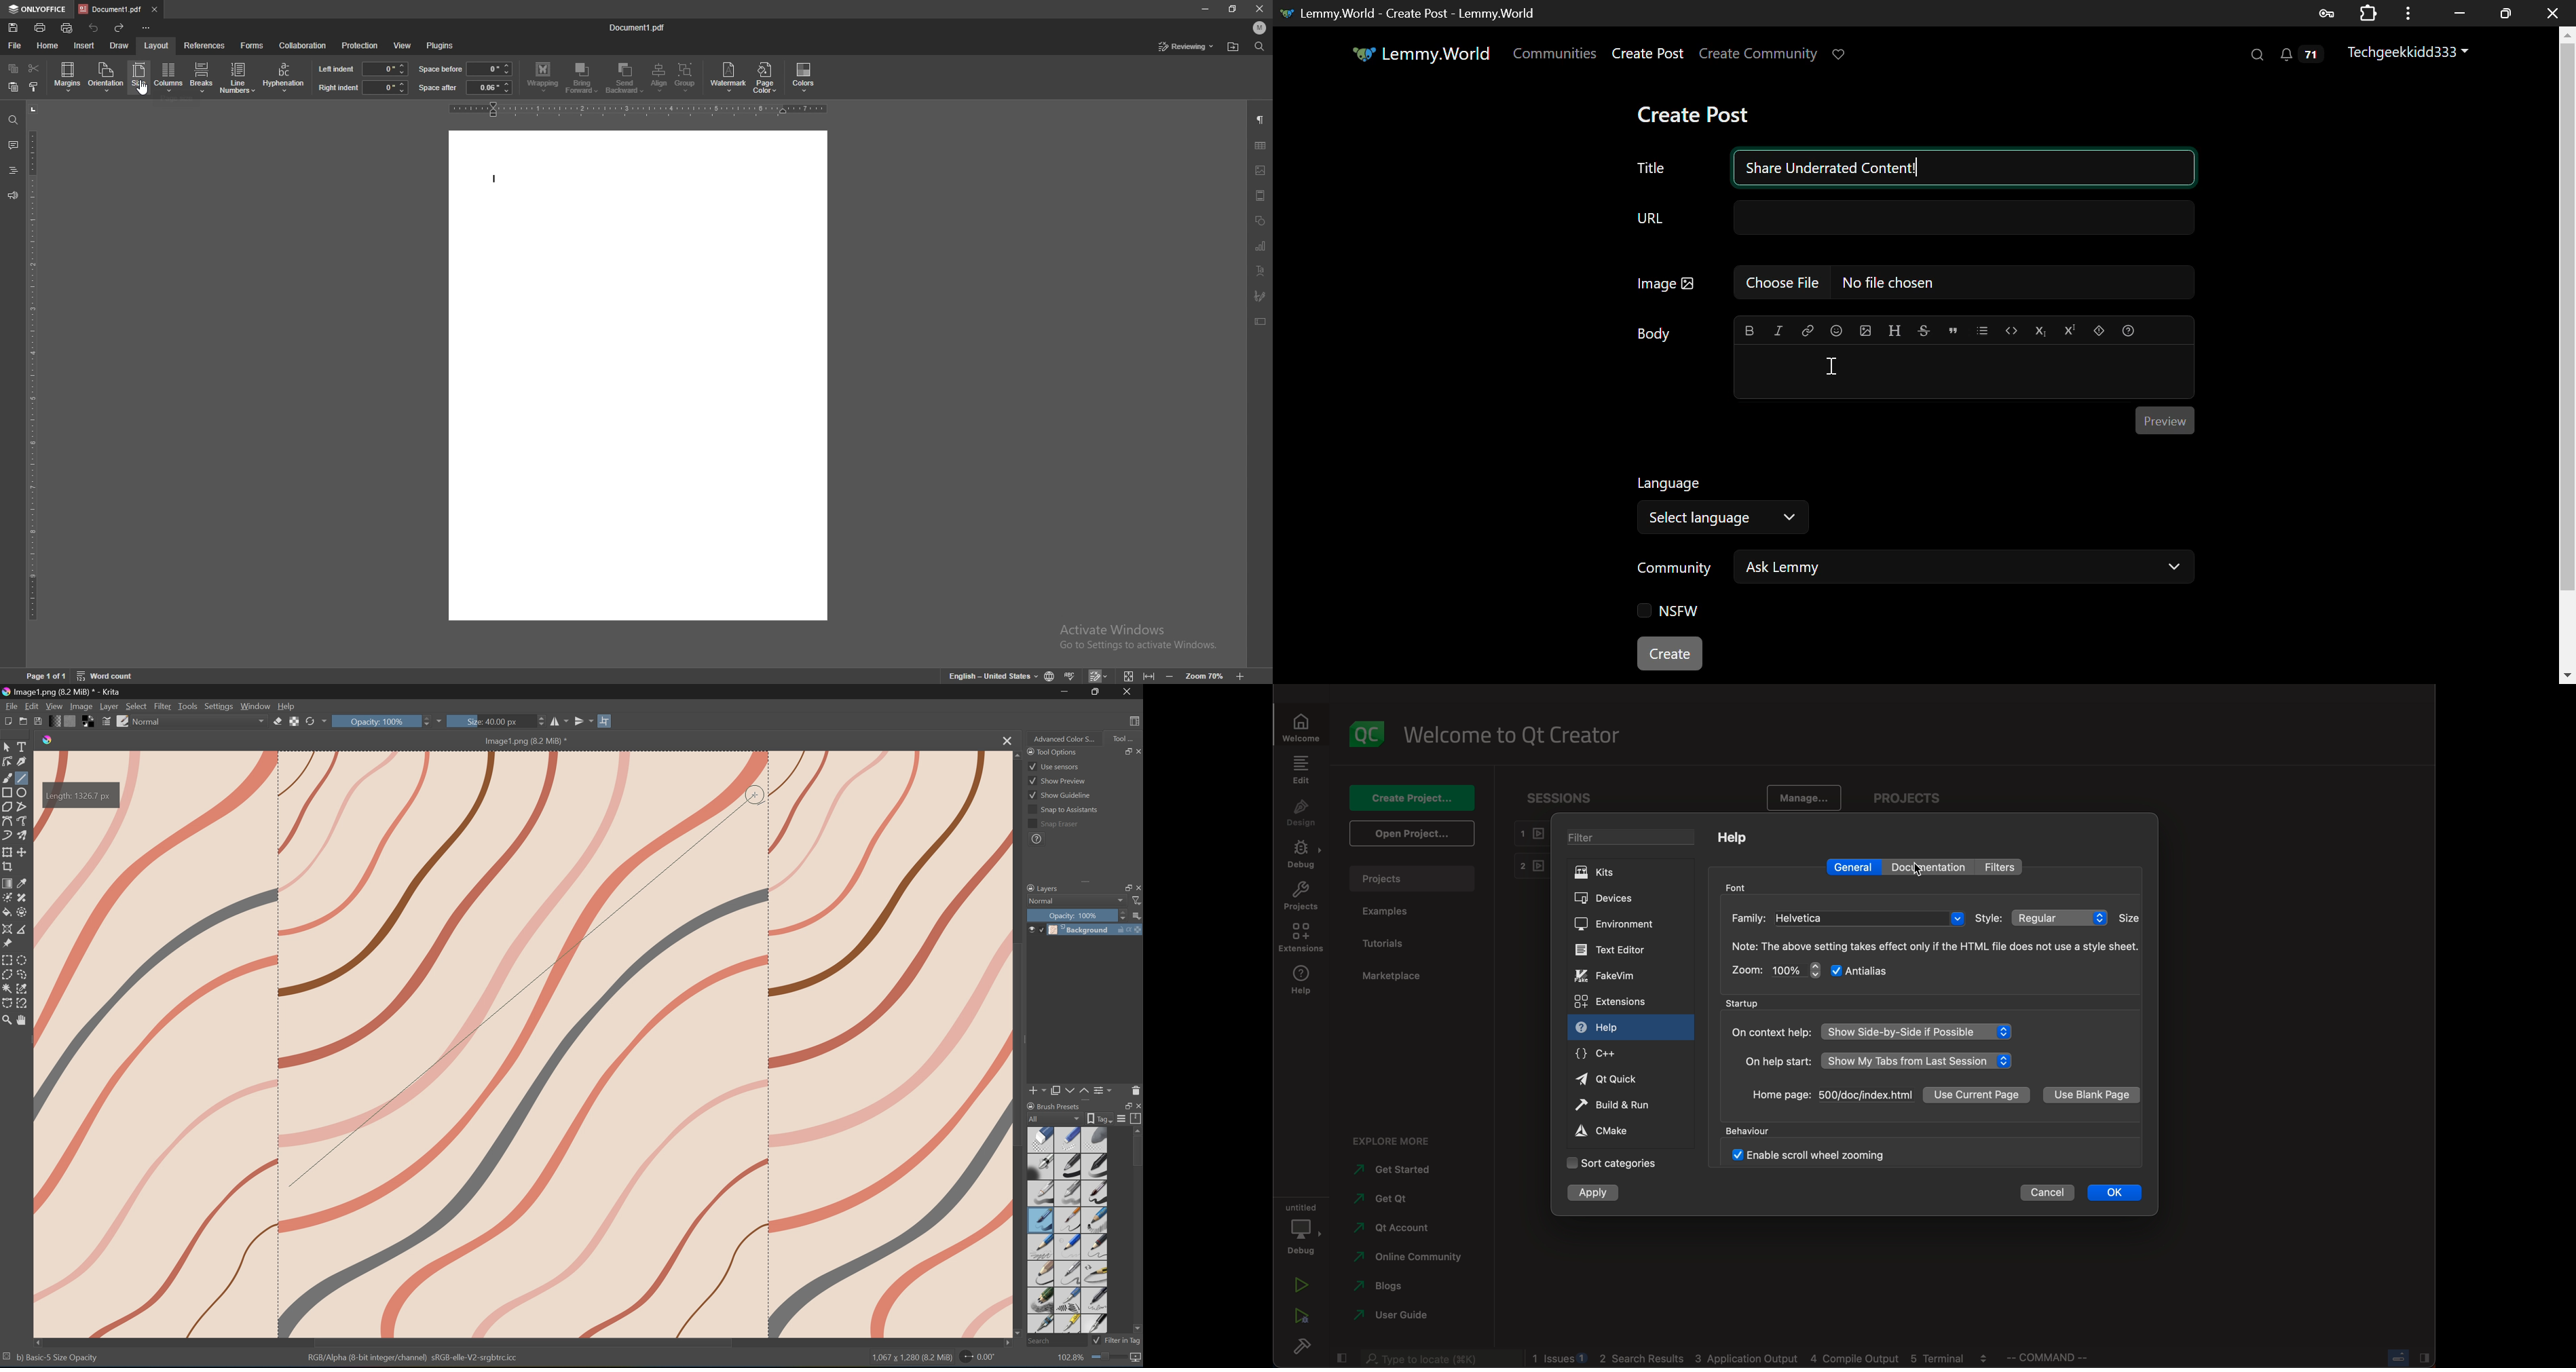 The image size is (2576, 1372). I want to click on feedback, so click(13, 196).